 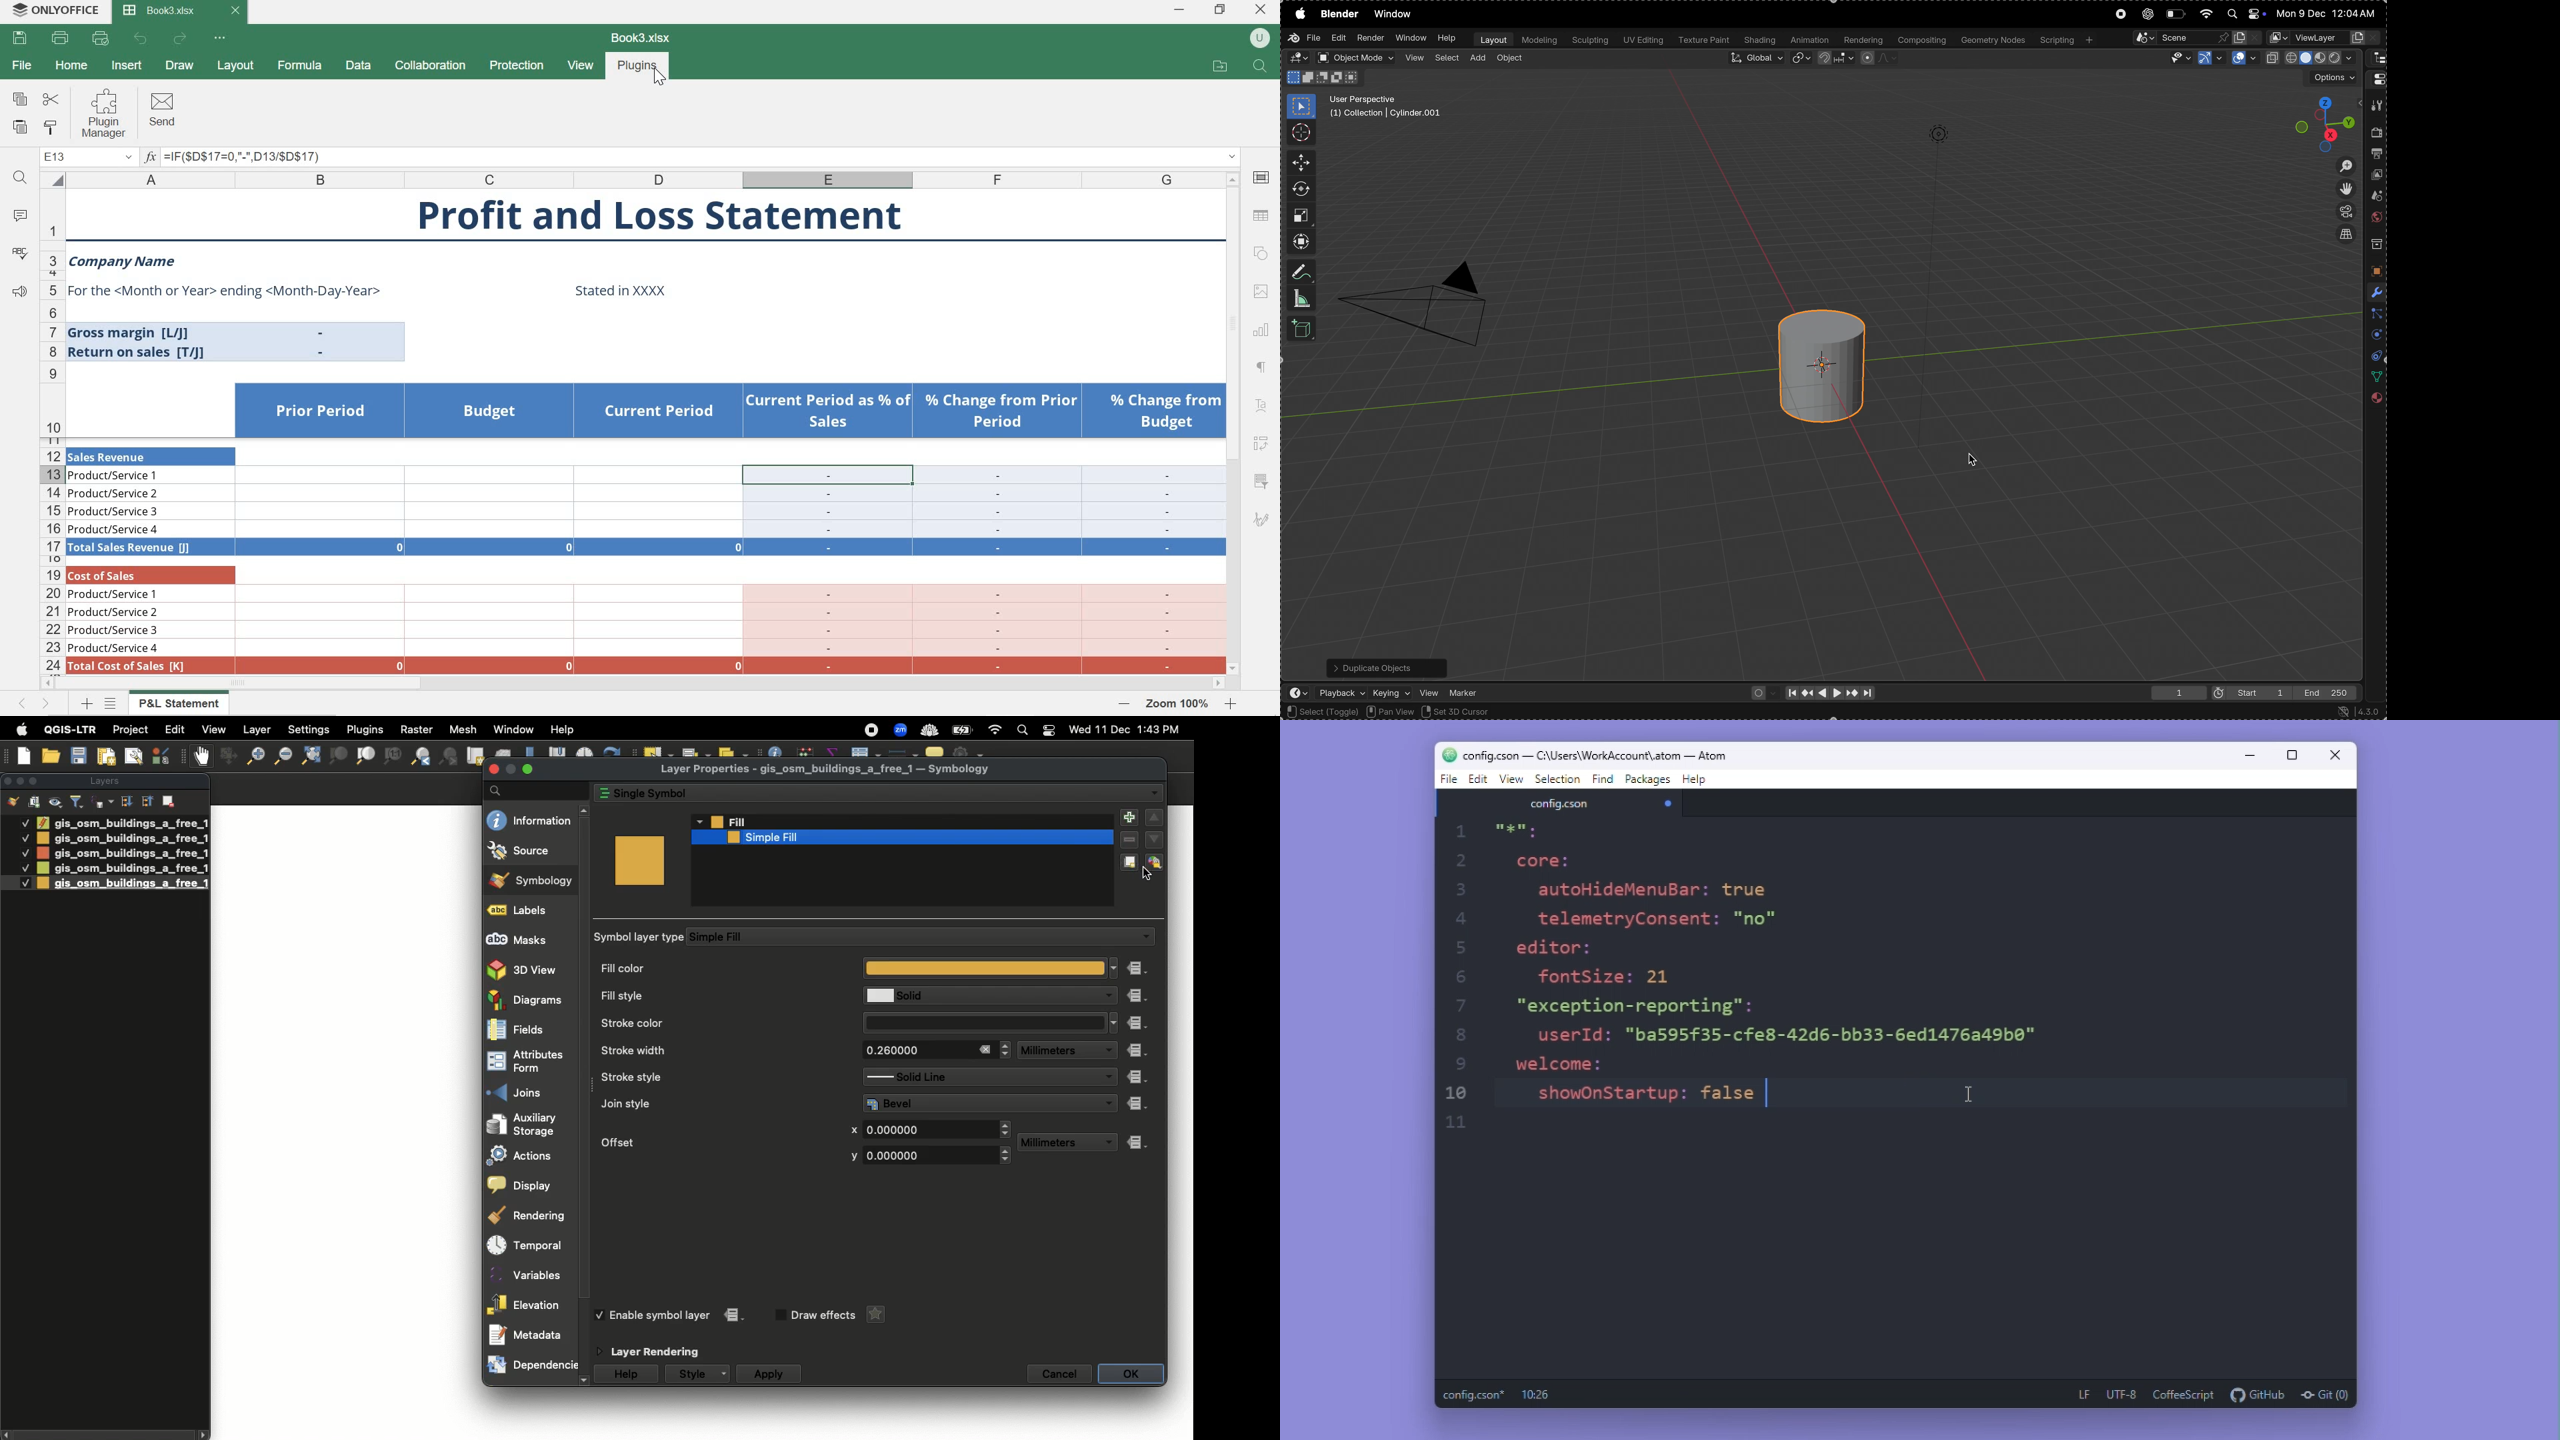 What do you see at coordinates (1429, 691) in the screenshot?
I see `view` at bounding box center [1429, 691].